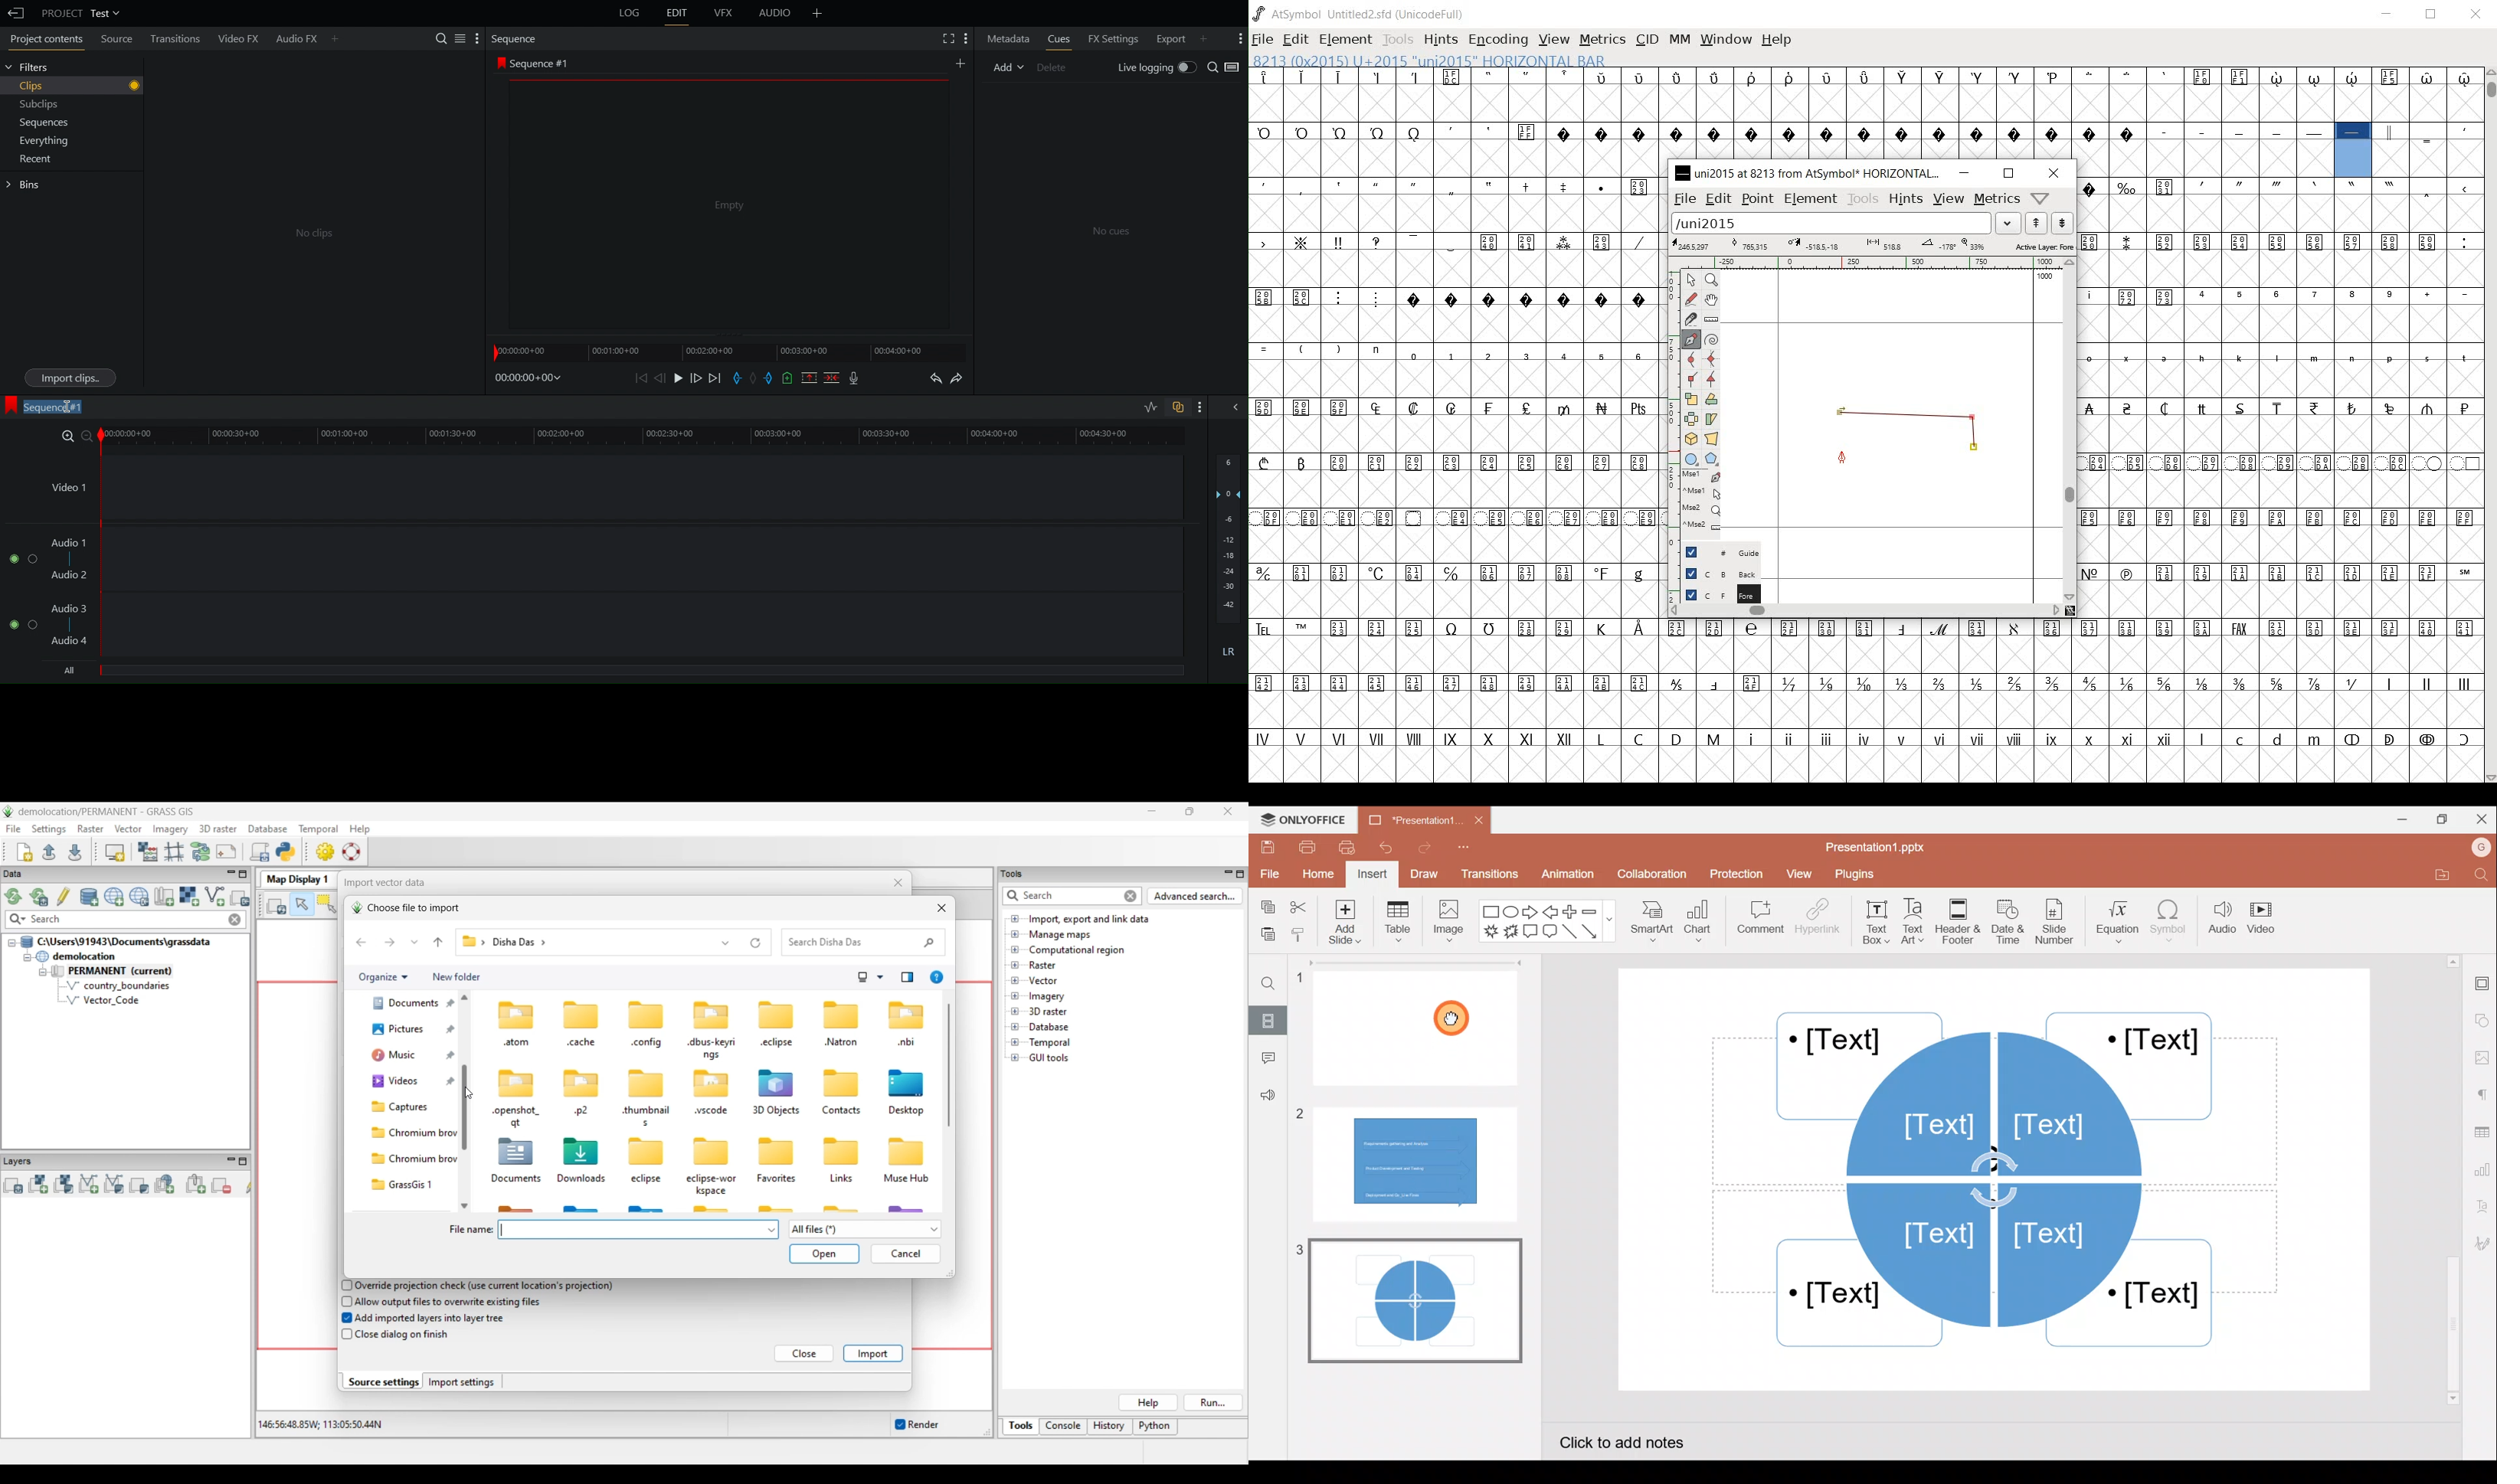  I want to click on Place Entry Marker, so click(738, 378).